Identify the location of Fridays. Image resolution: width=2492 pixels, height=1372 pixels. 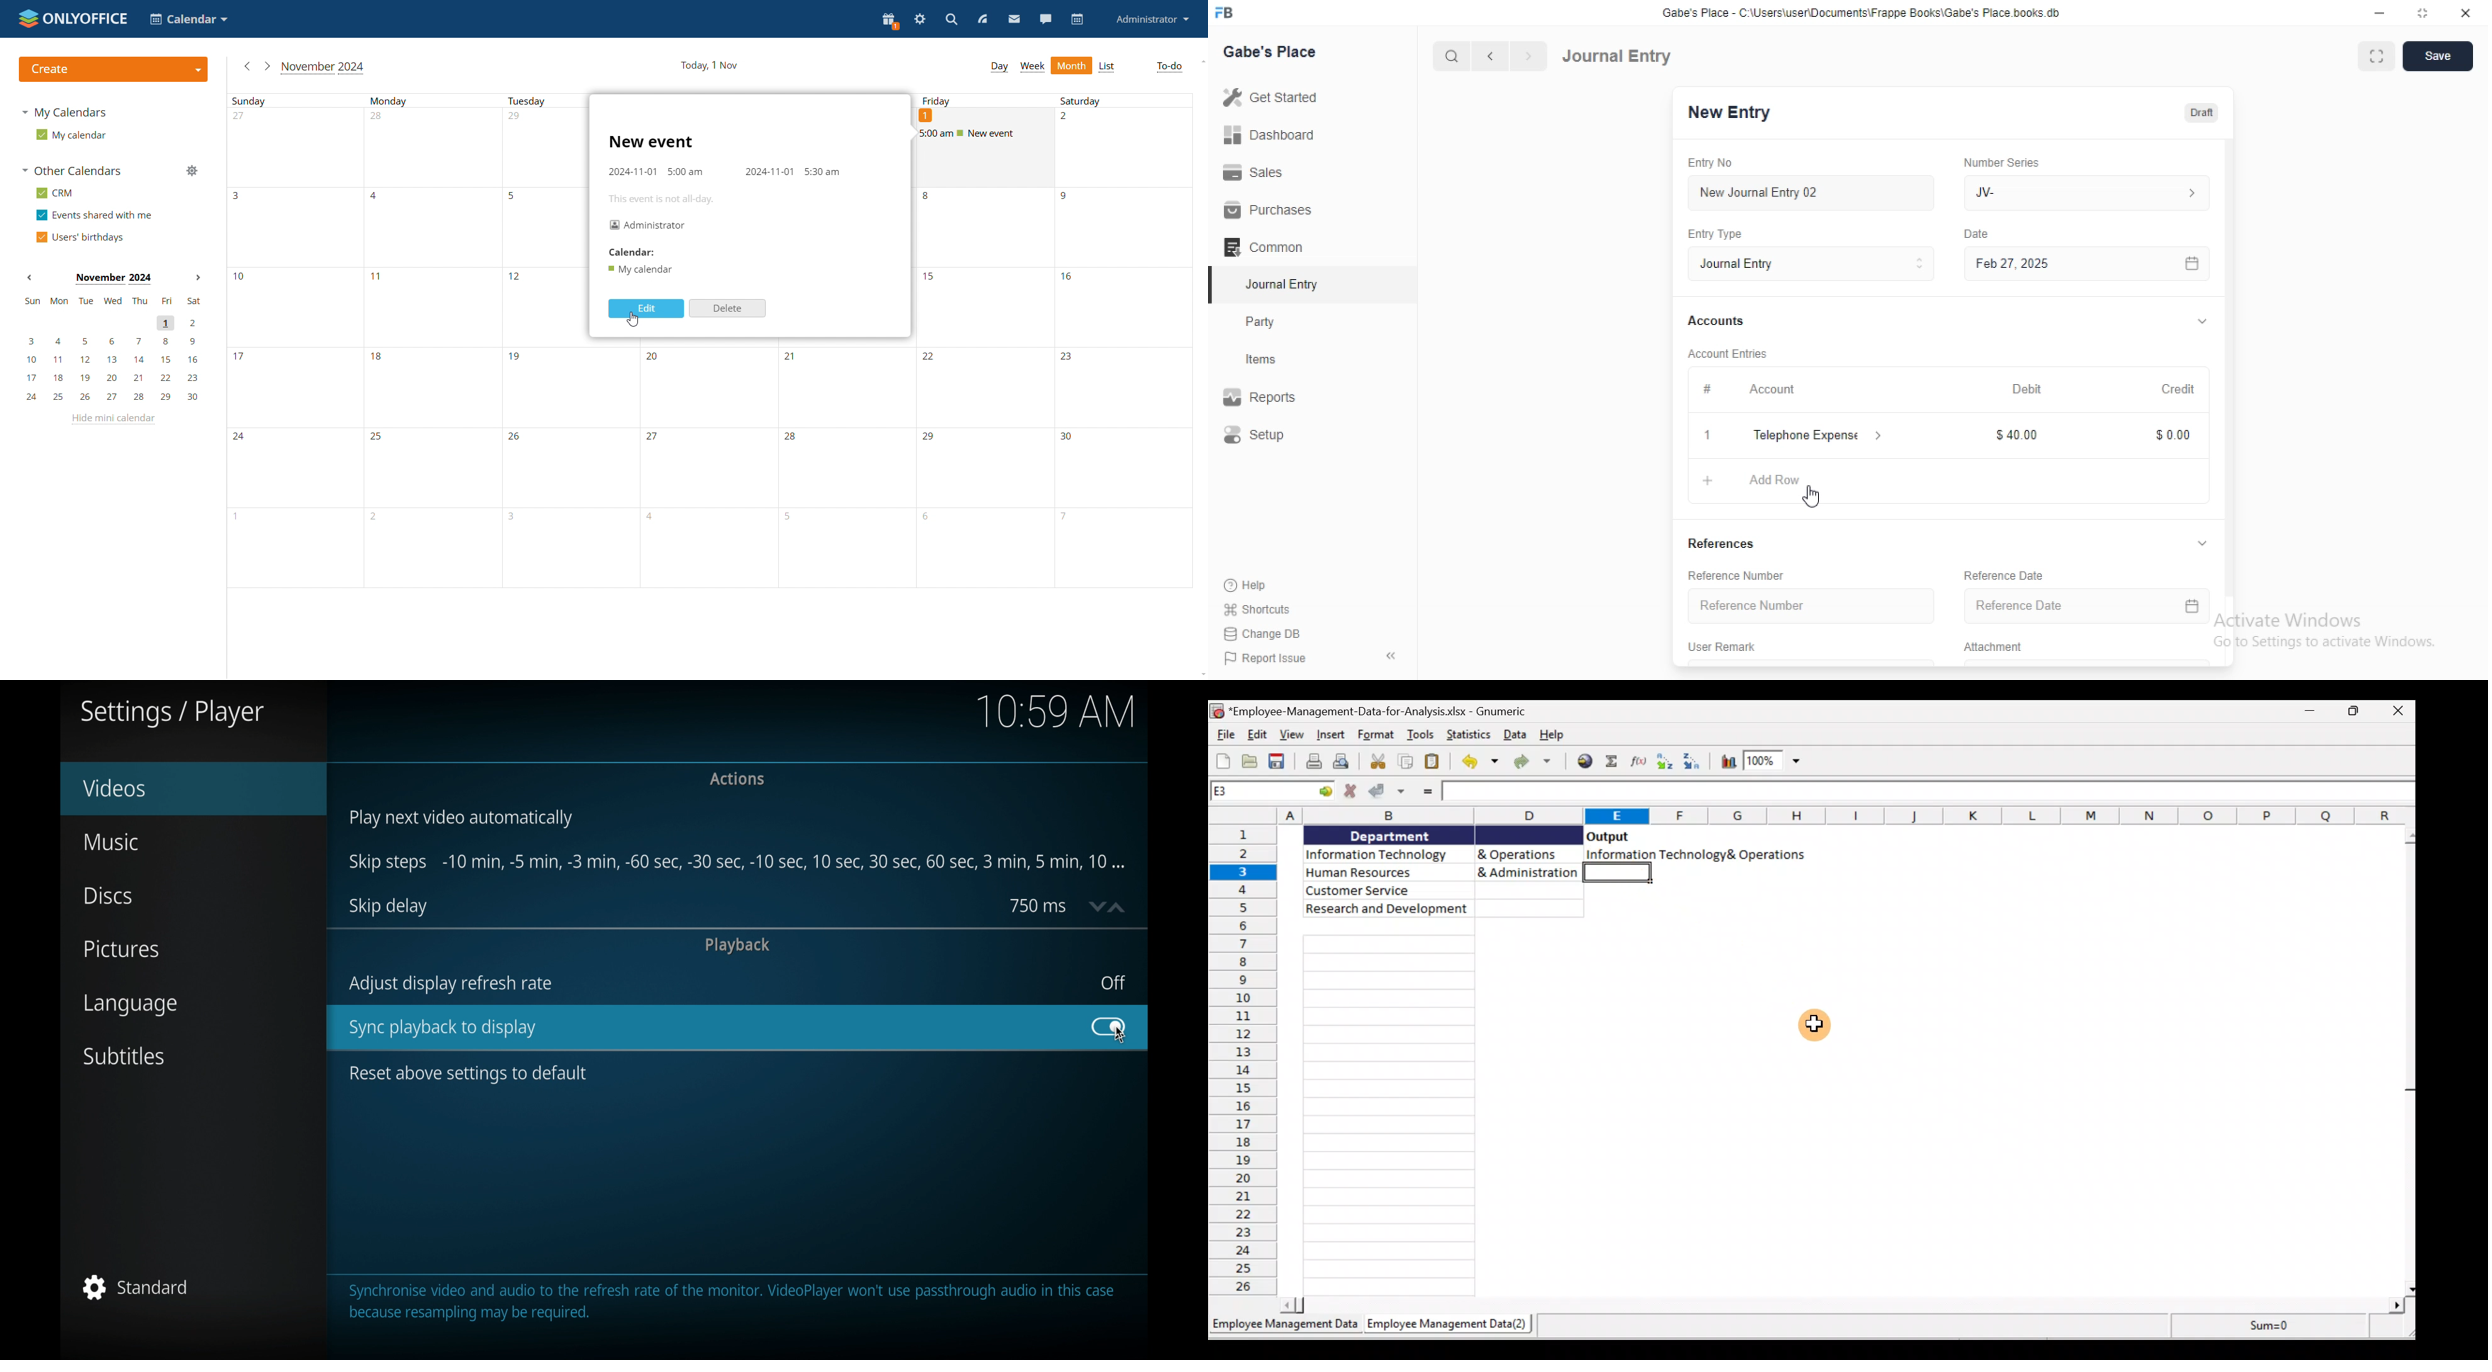
(984, 390).